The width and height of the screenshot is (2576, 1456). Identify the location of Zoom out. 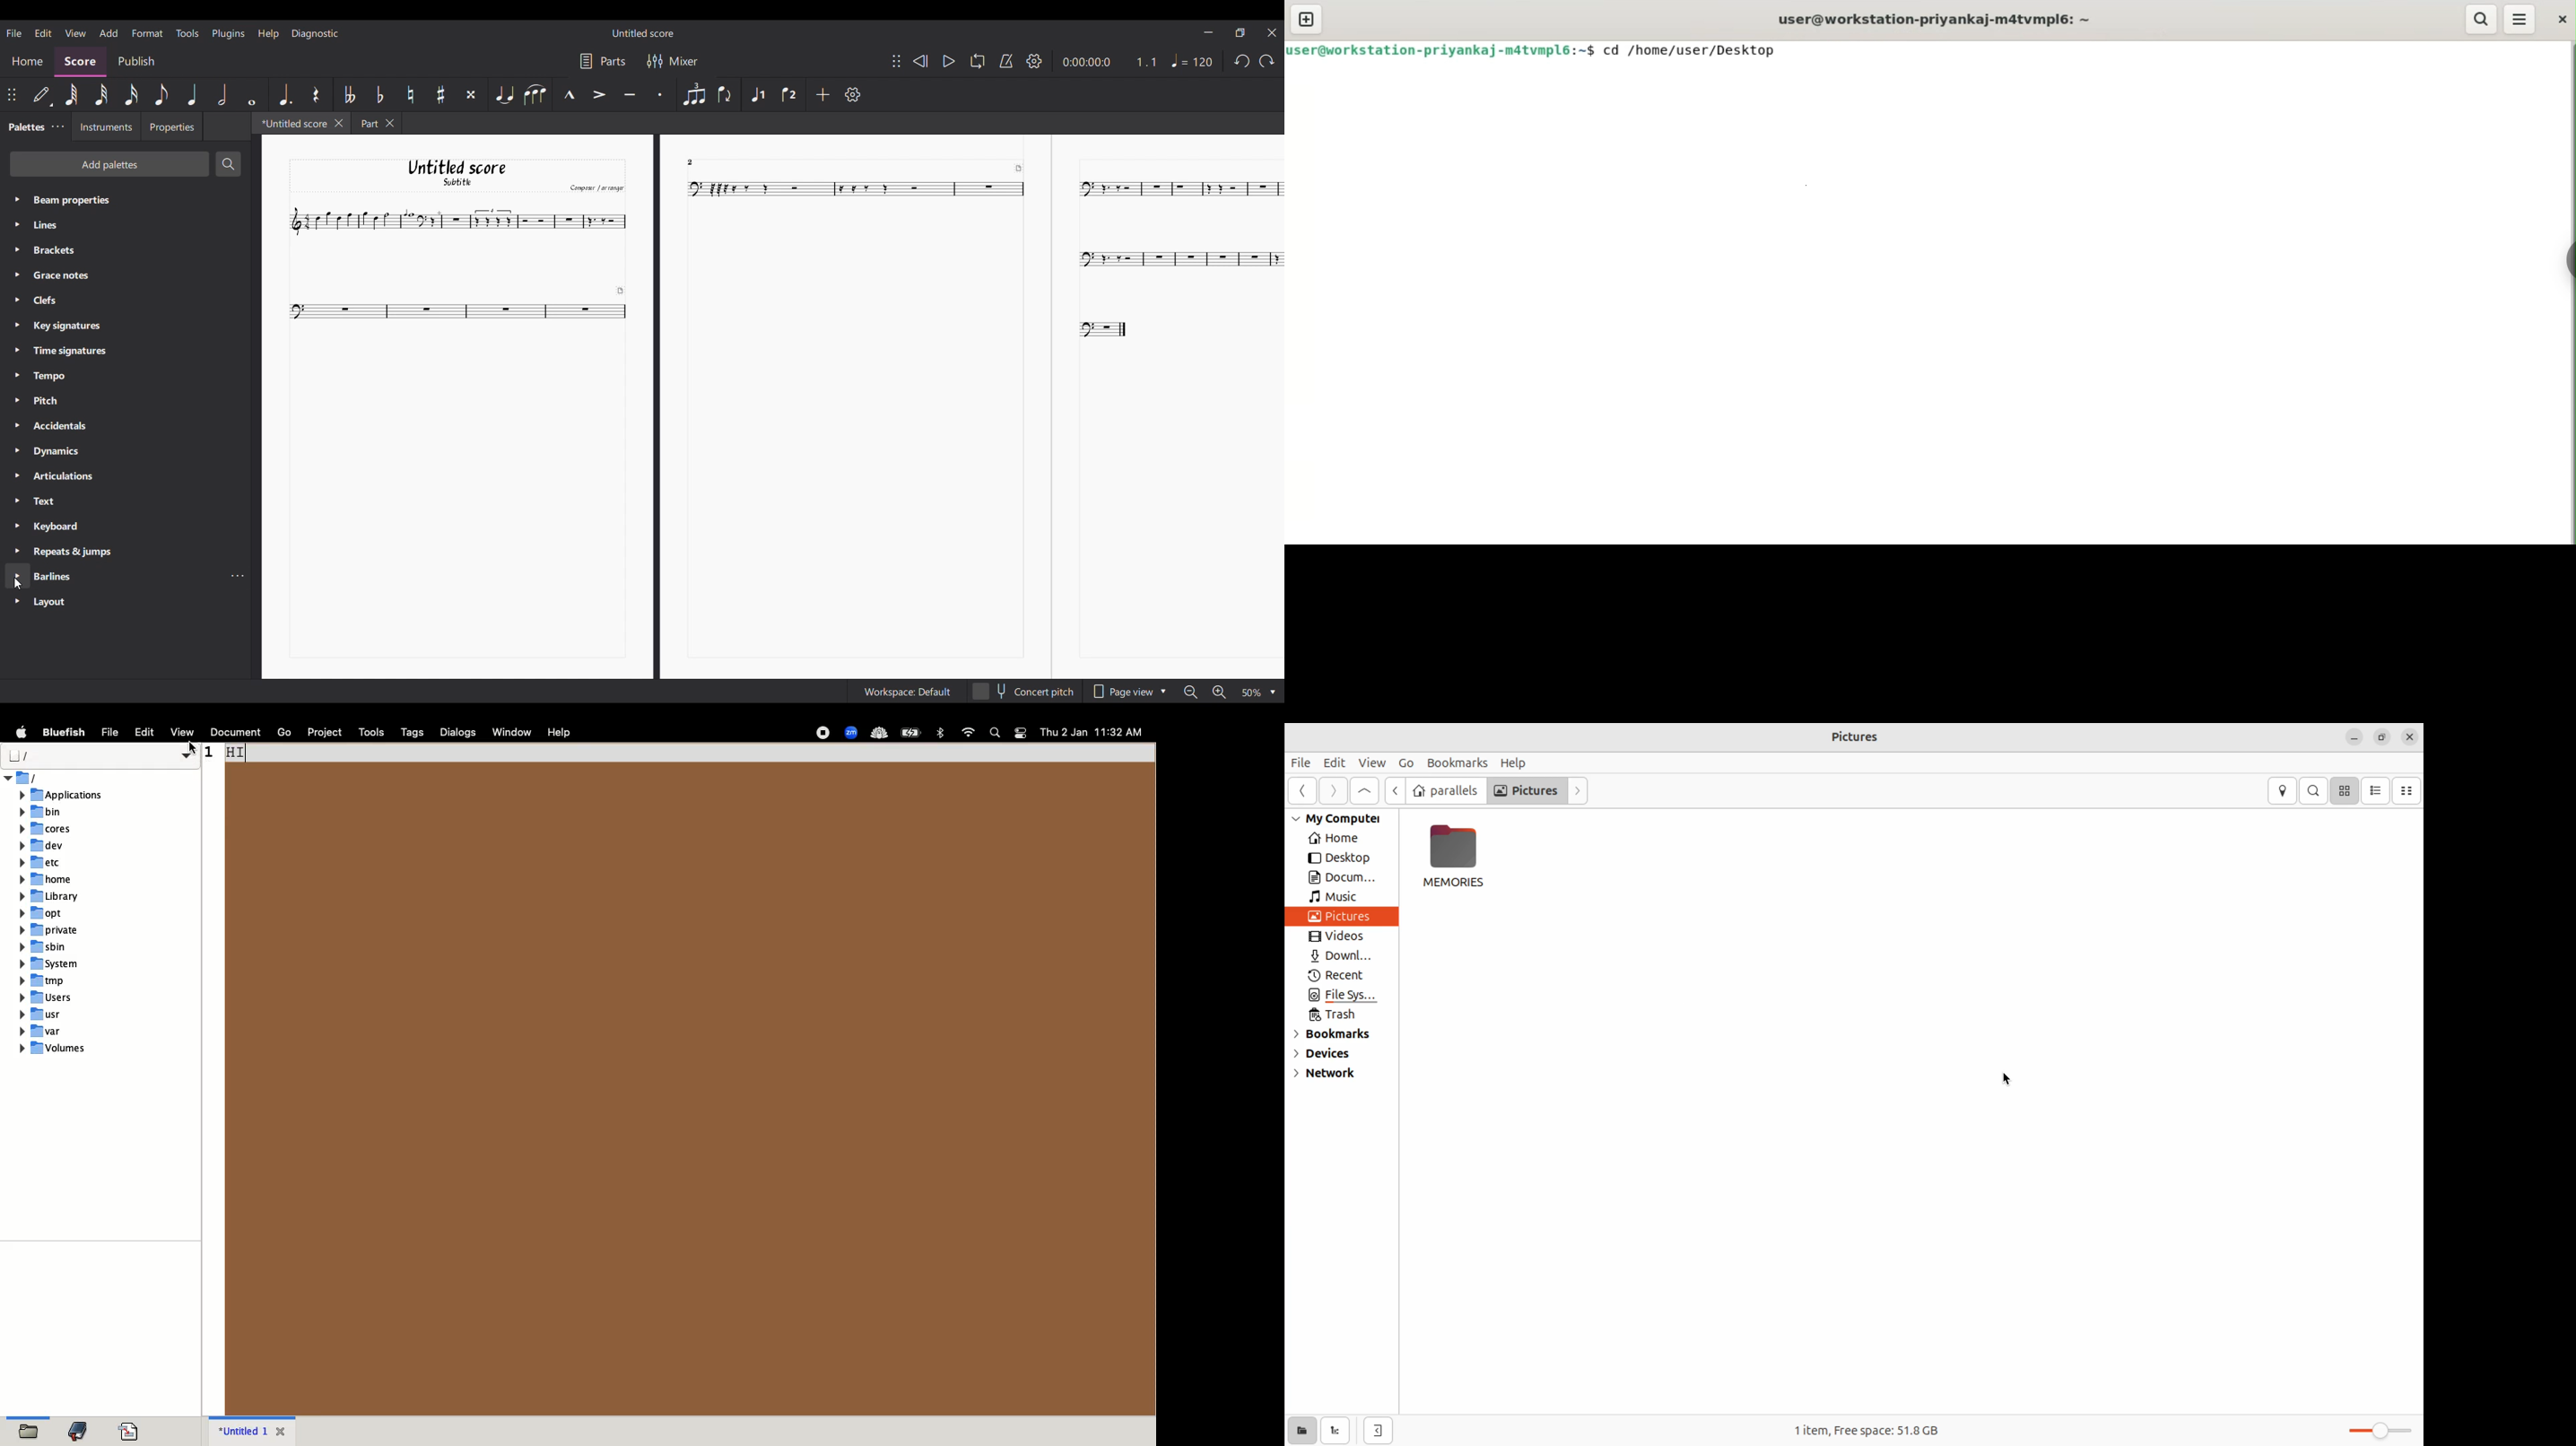
(1191, 692).